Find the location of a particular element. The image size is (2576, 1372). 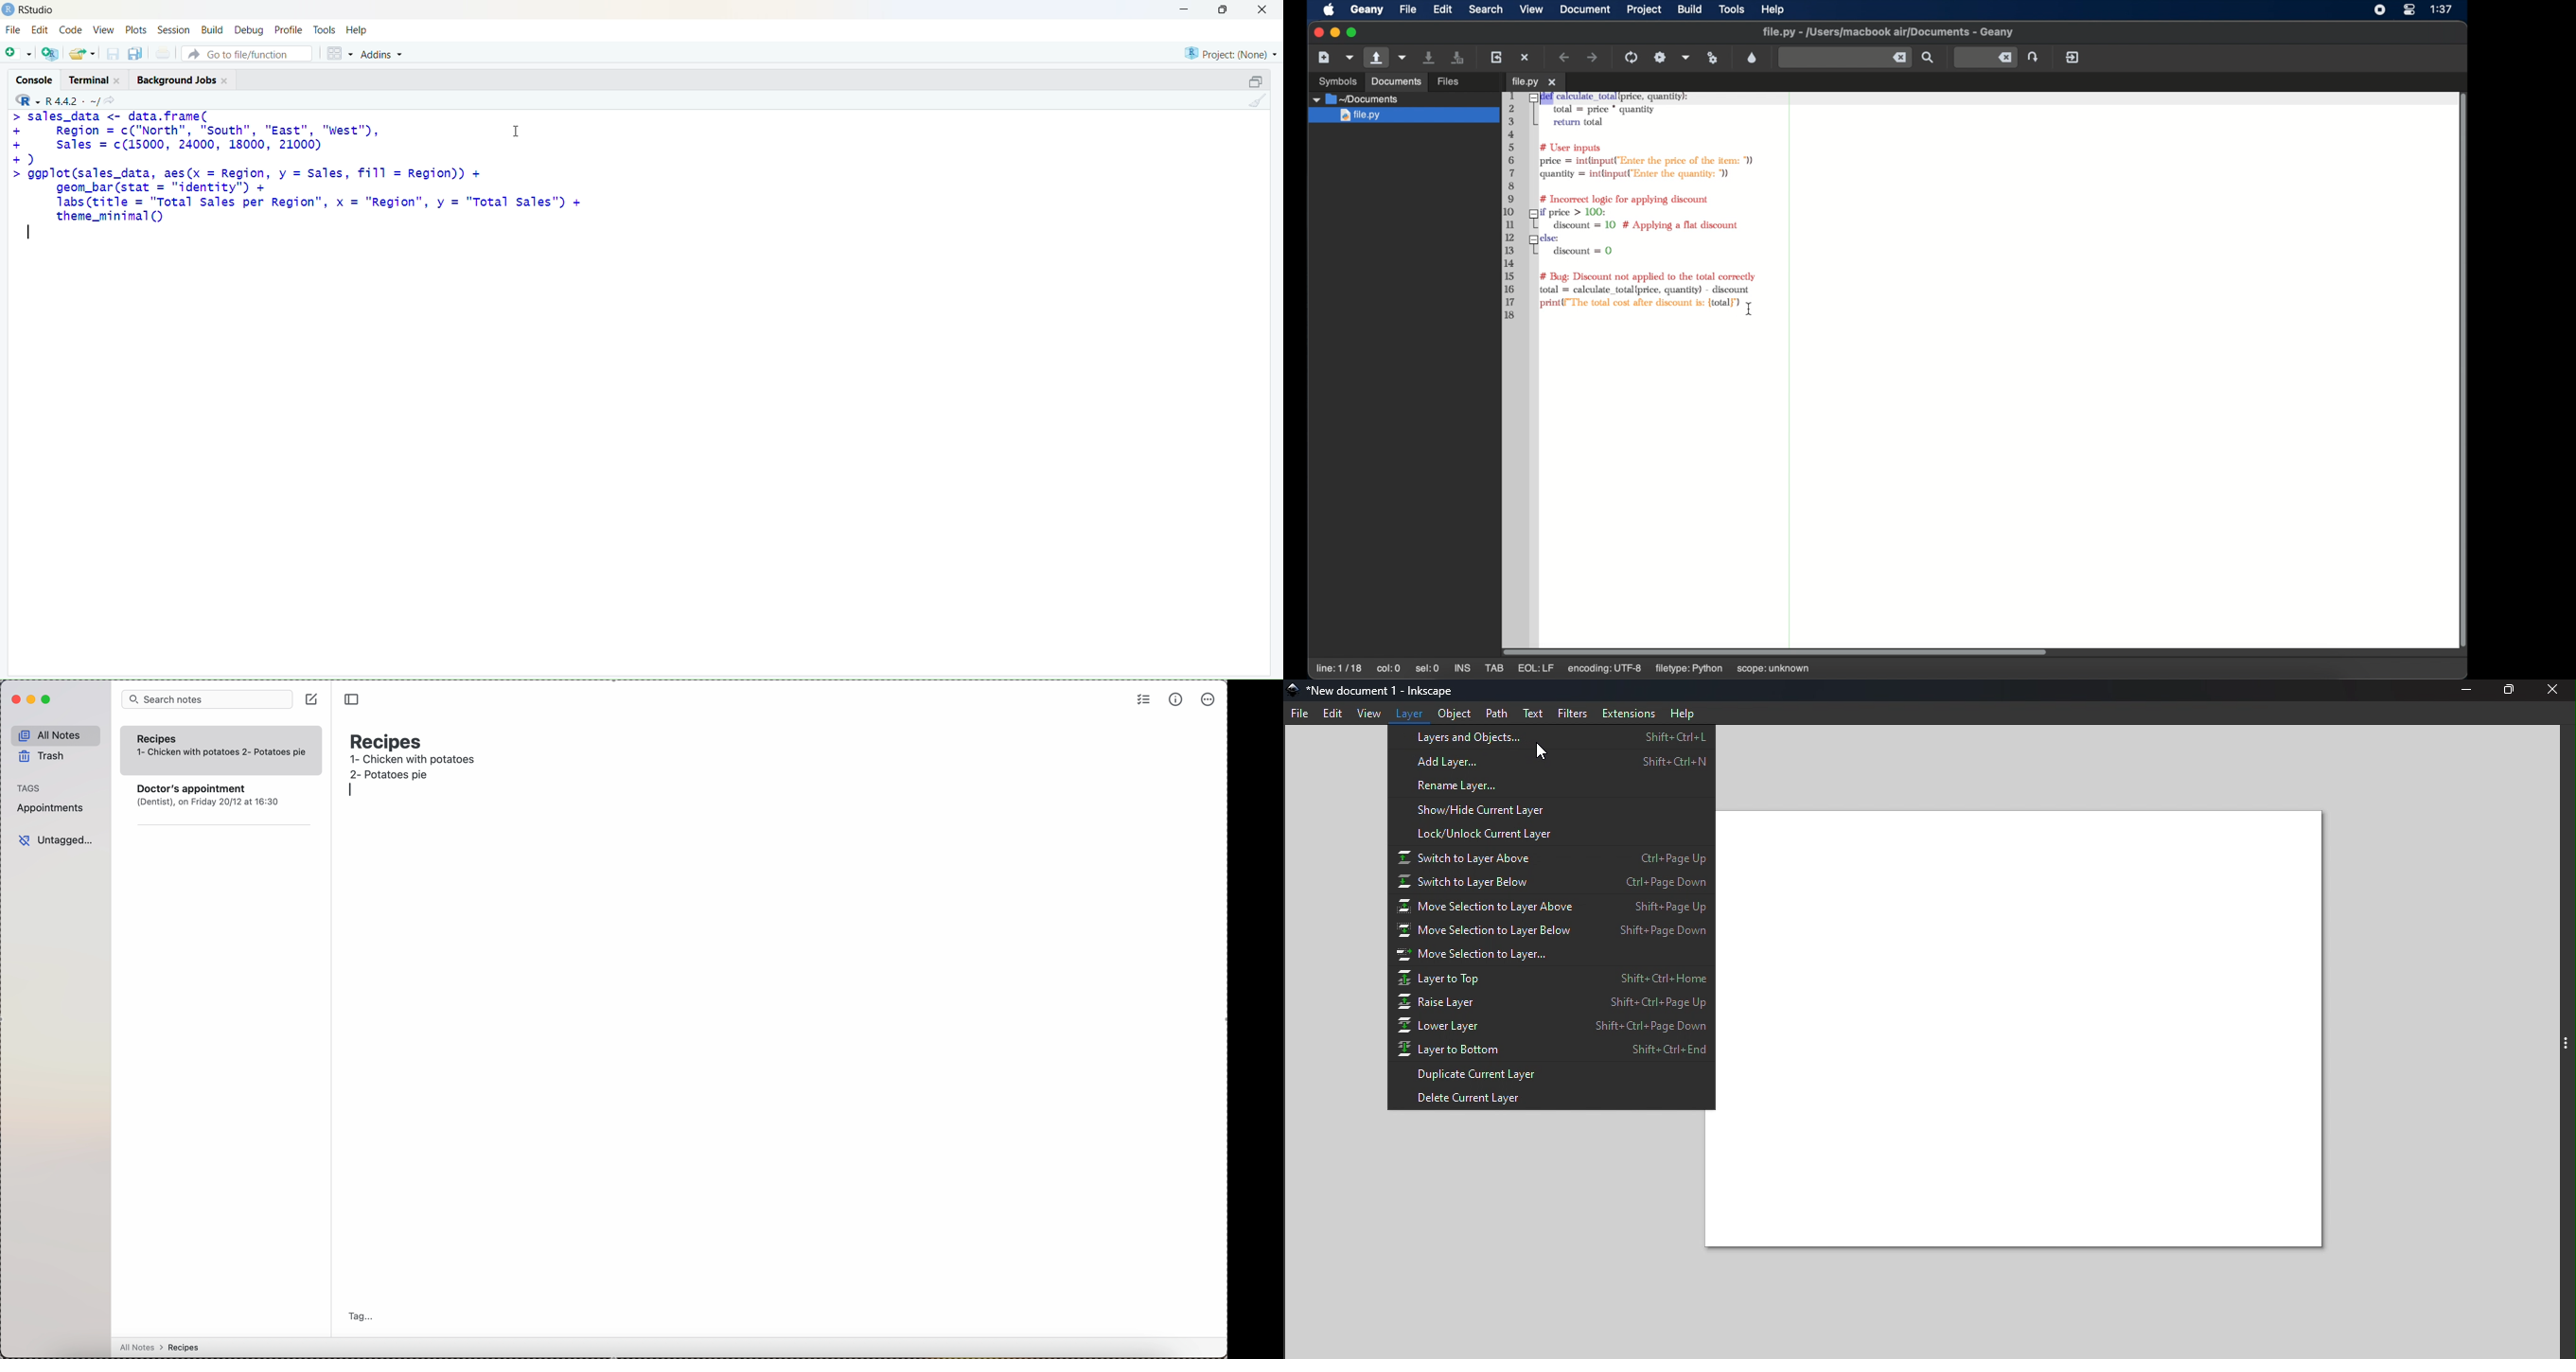

maximise is located at coordinates (1249, 80).